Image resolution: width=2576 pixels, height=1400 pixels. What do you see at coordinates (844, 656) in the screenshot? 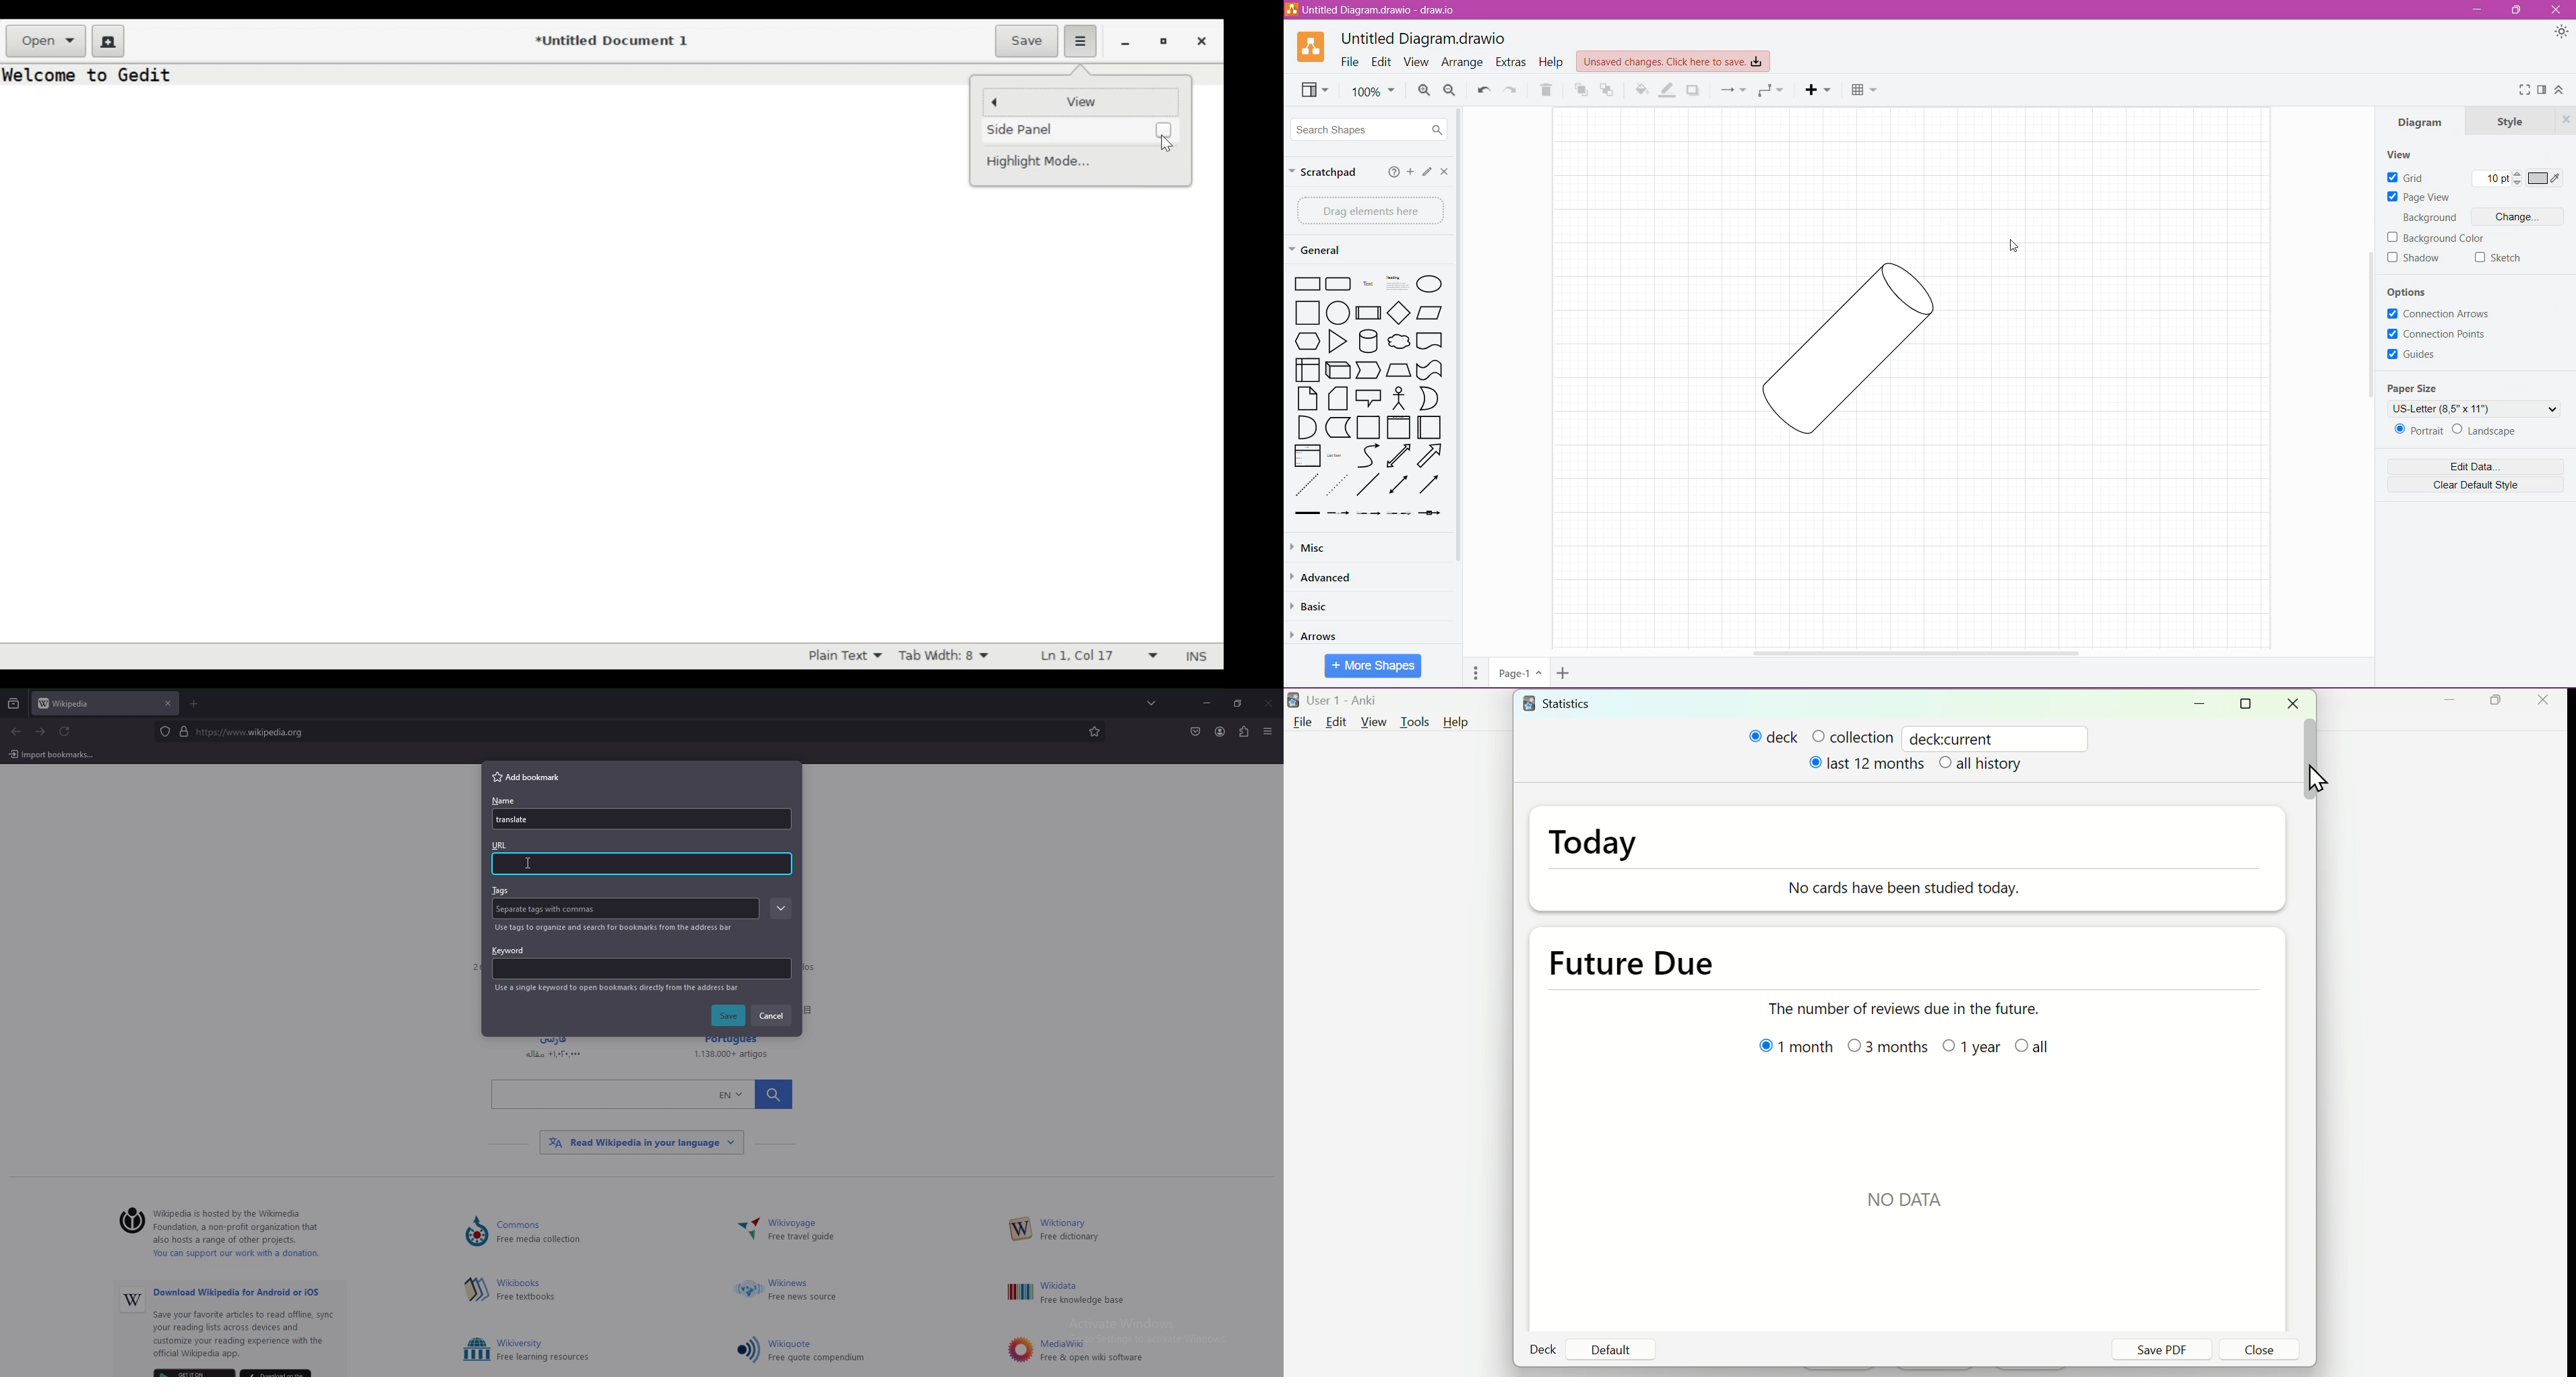
I see `Highlight mode option` at bounding box center [844, 656].